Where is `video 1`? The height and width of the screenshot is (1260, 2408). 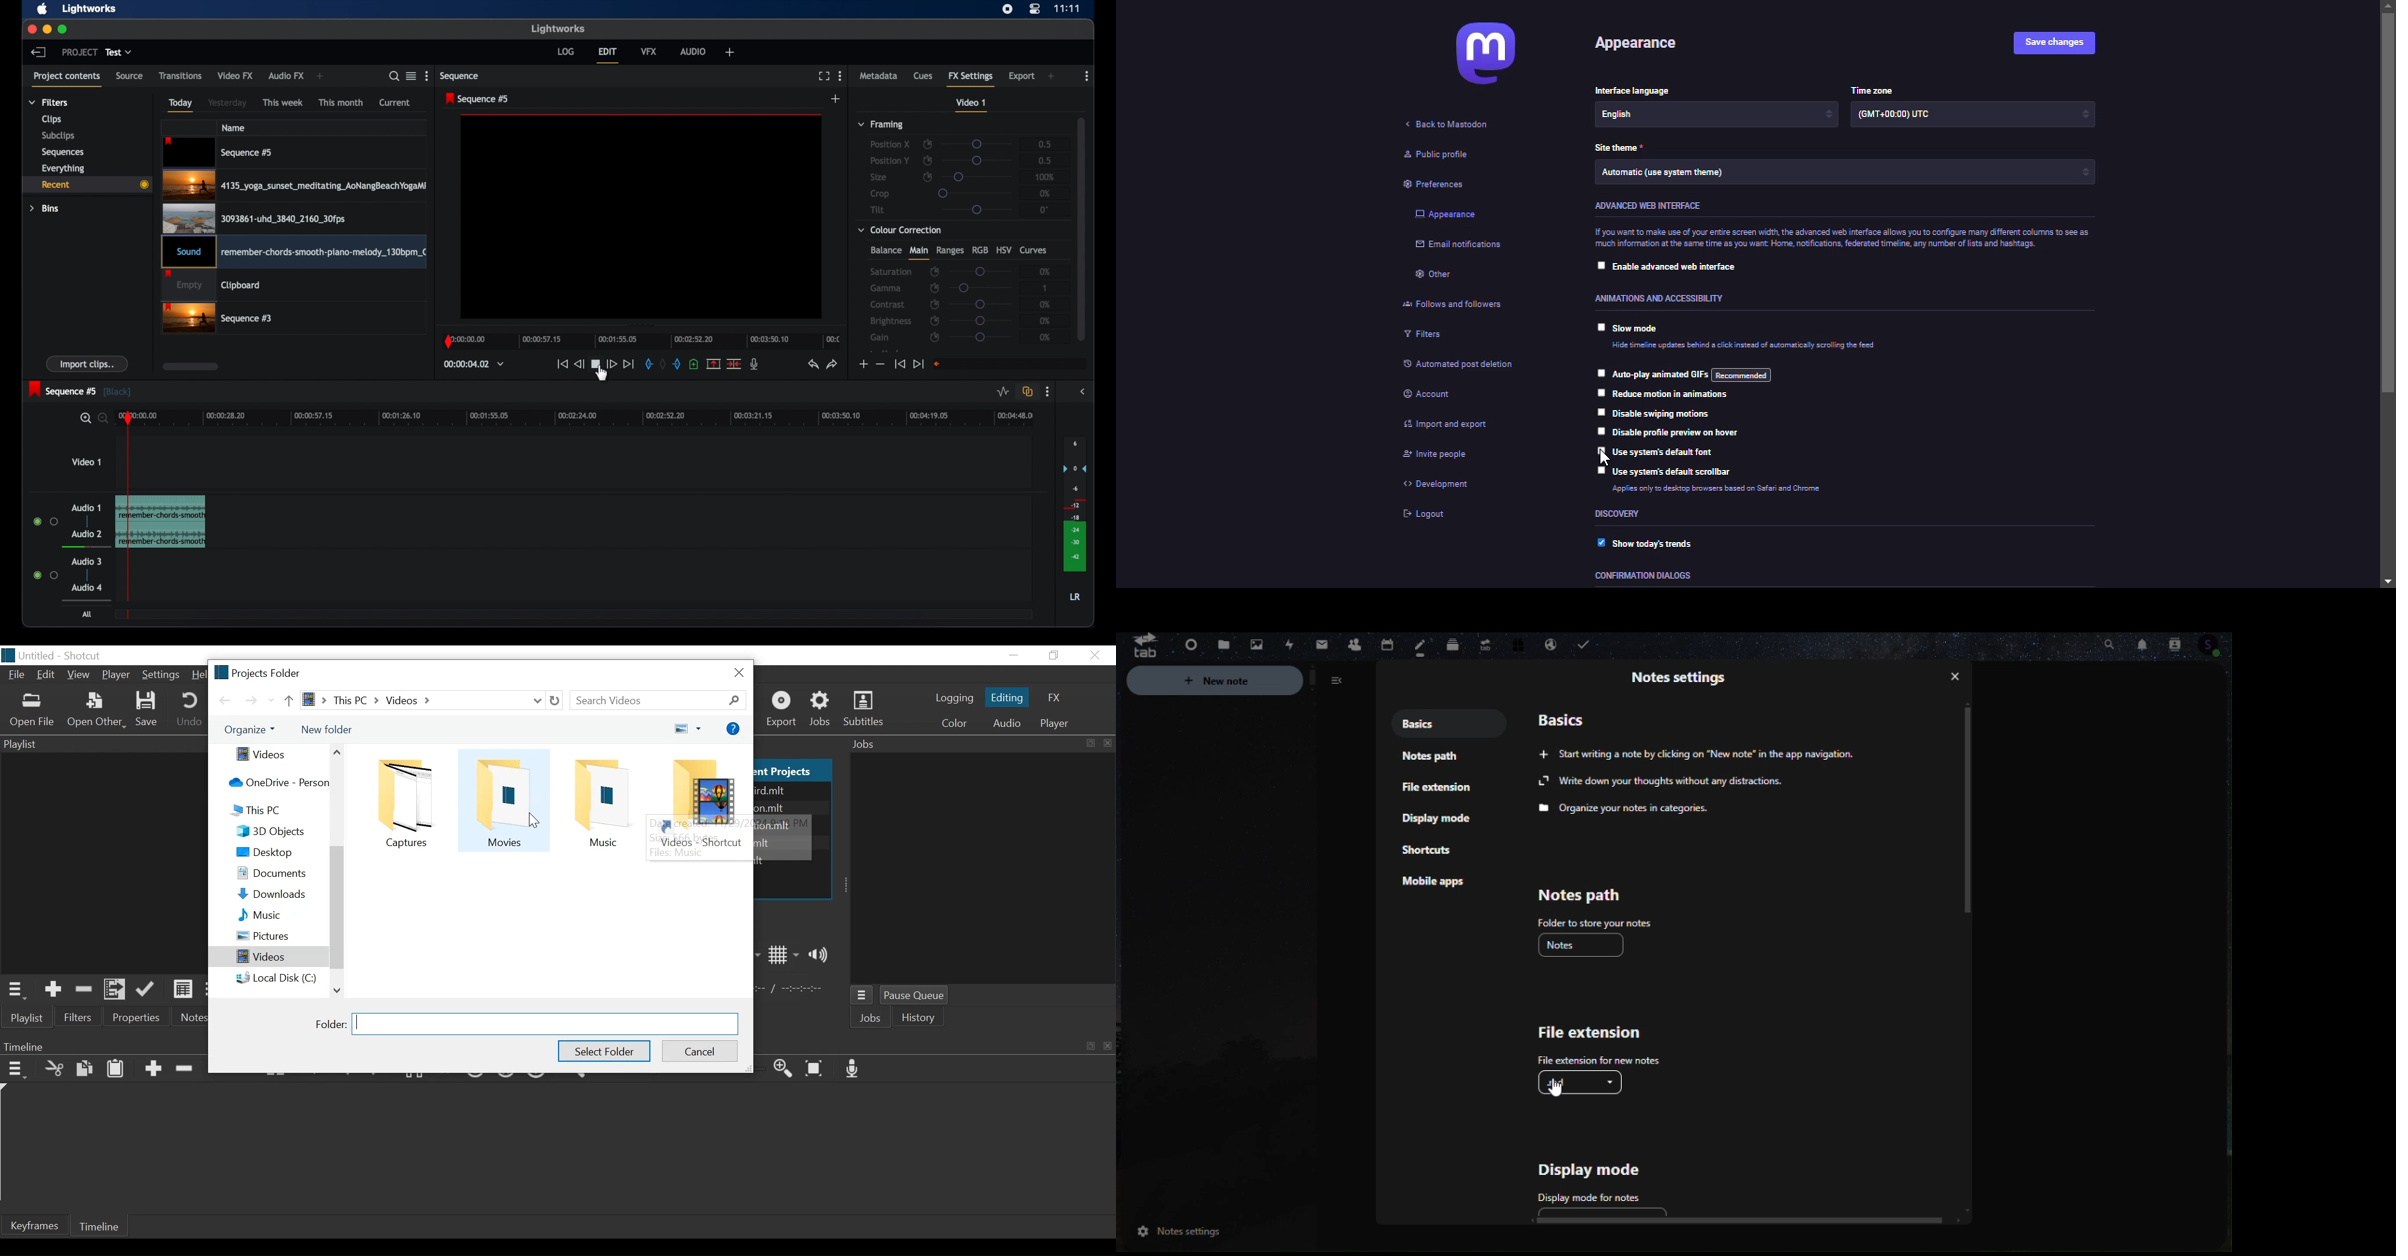 video 1 is located at coordinates (86, 461).